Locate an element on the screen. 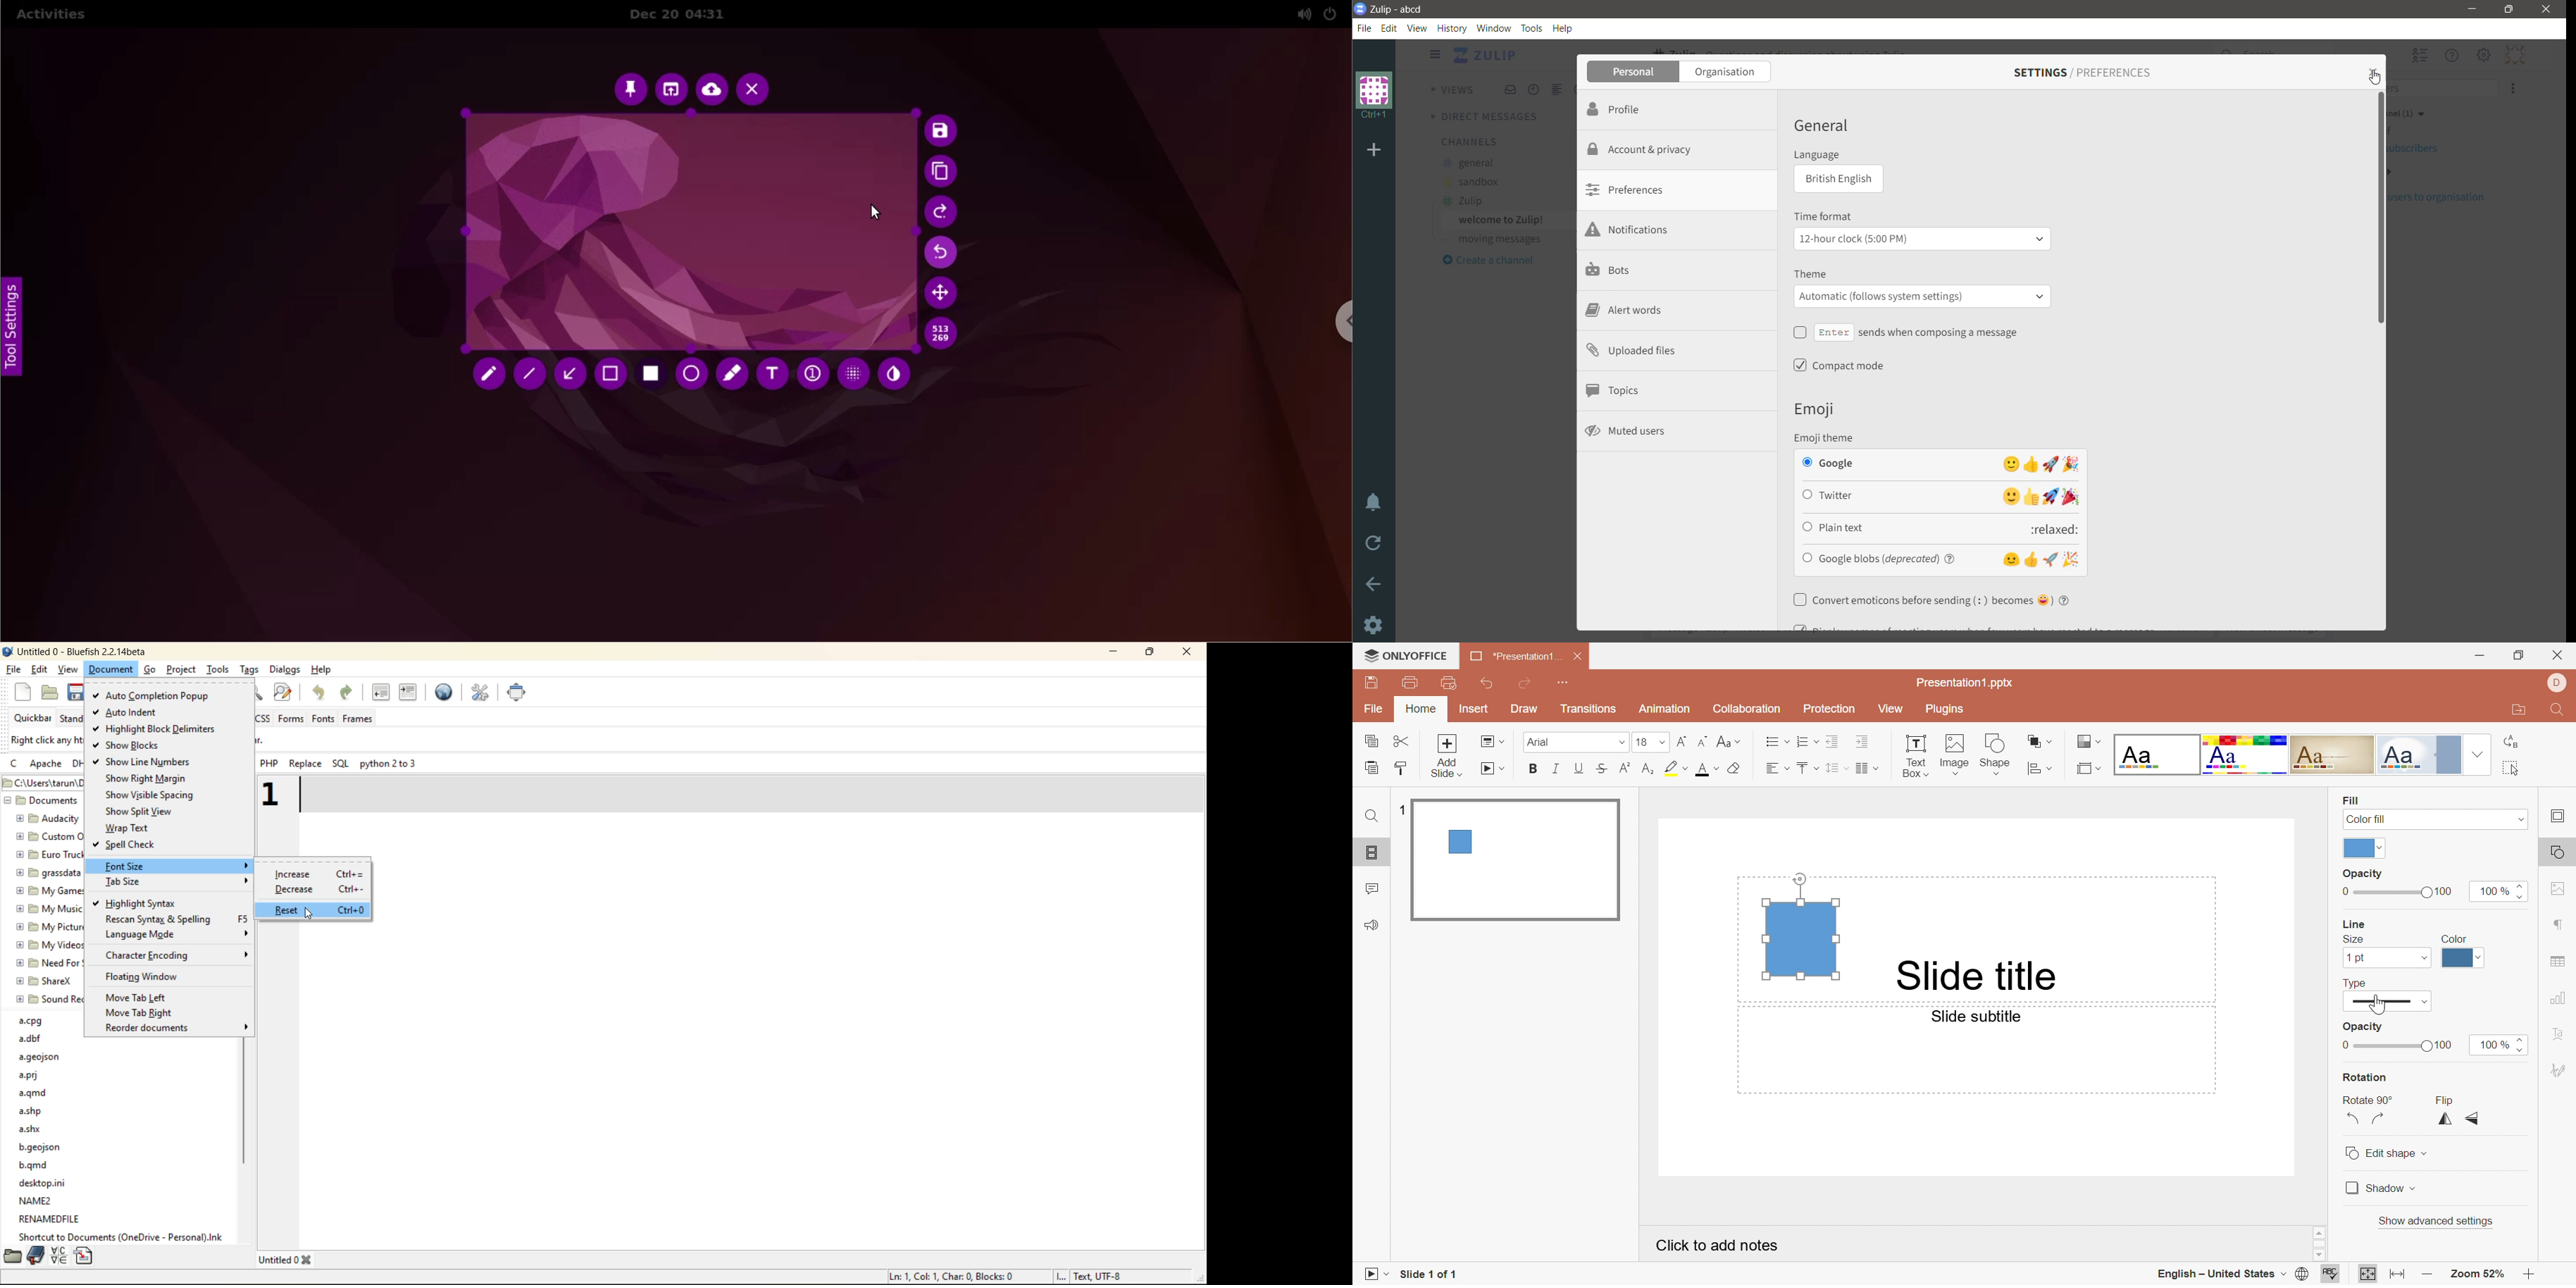  save is located at coordinates (79, 693).